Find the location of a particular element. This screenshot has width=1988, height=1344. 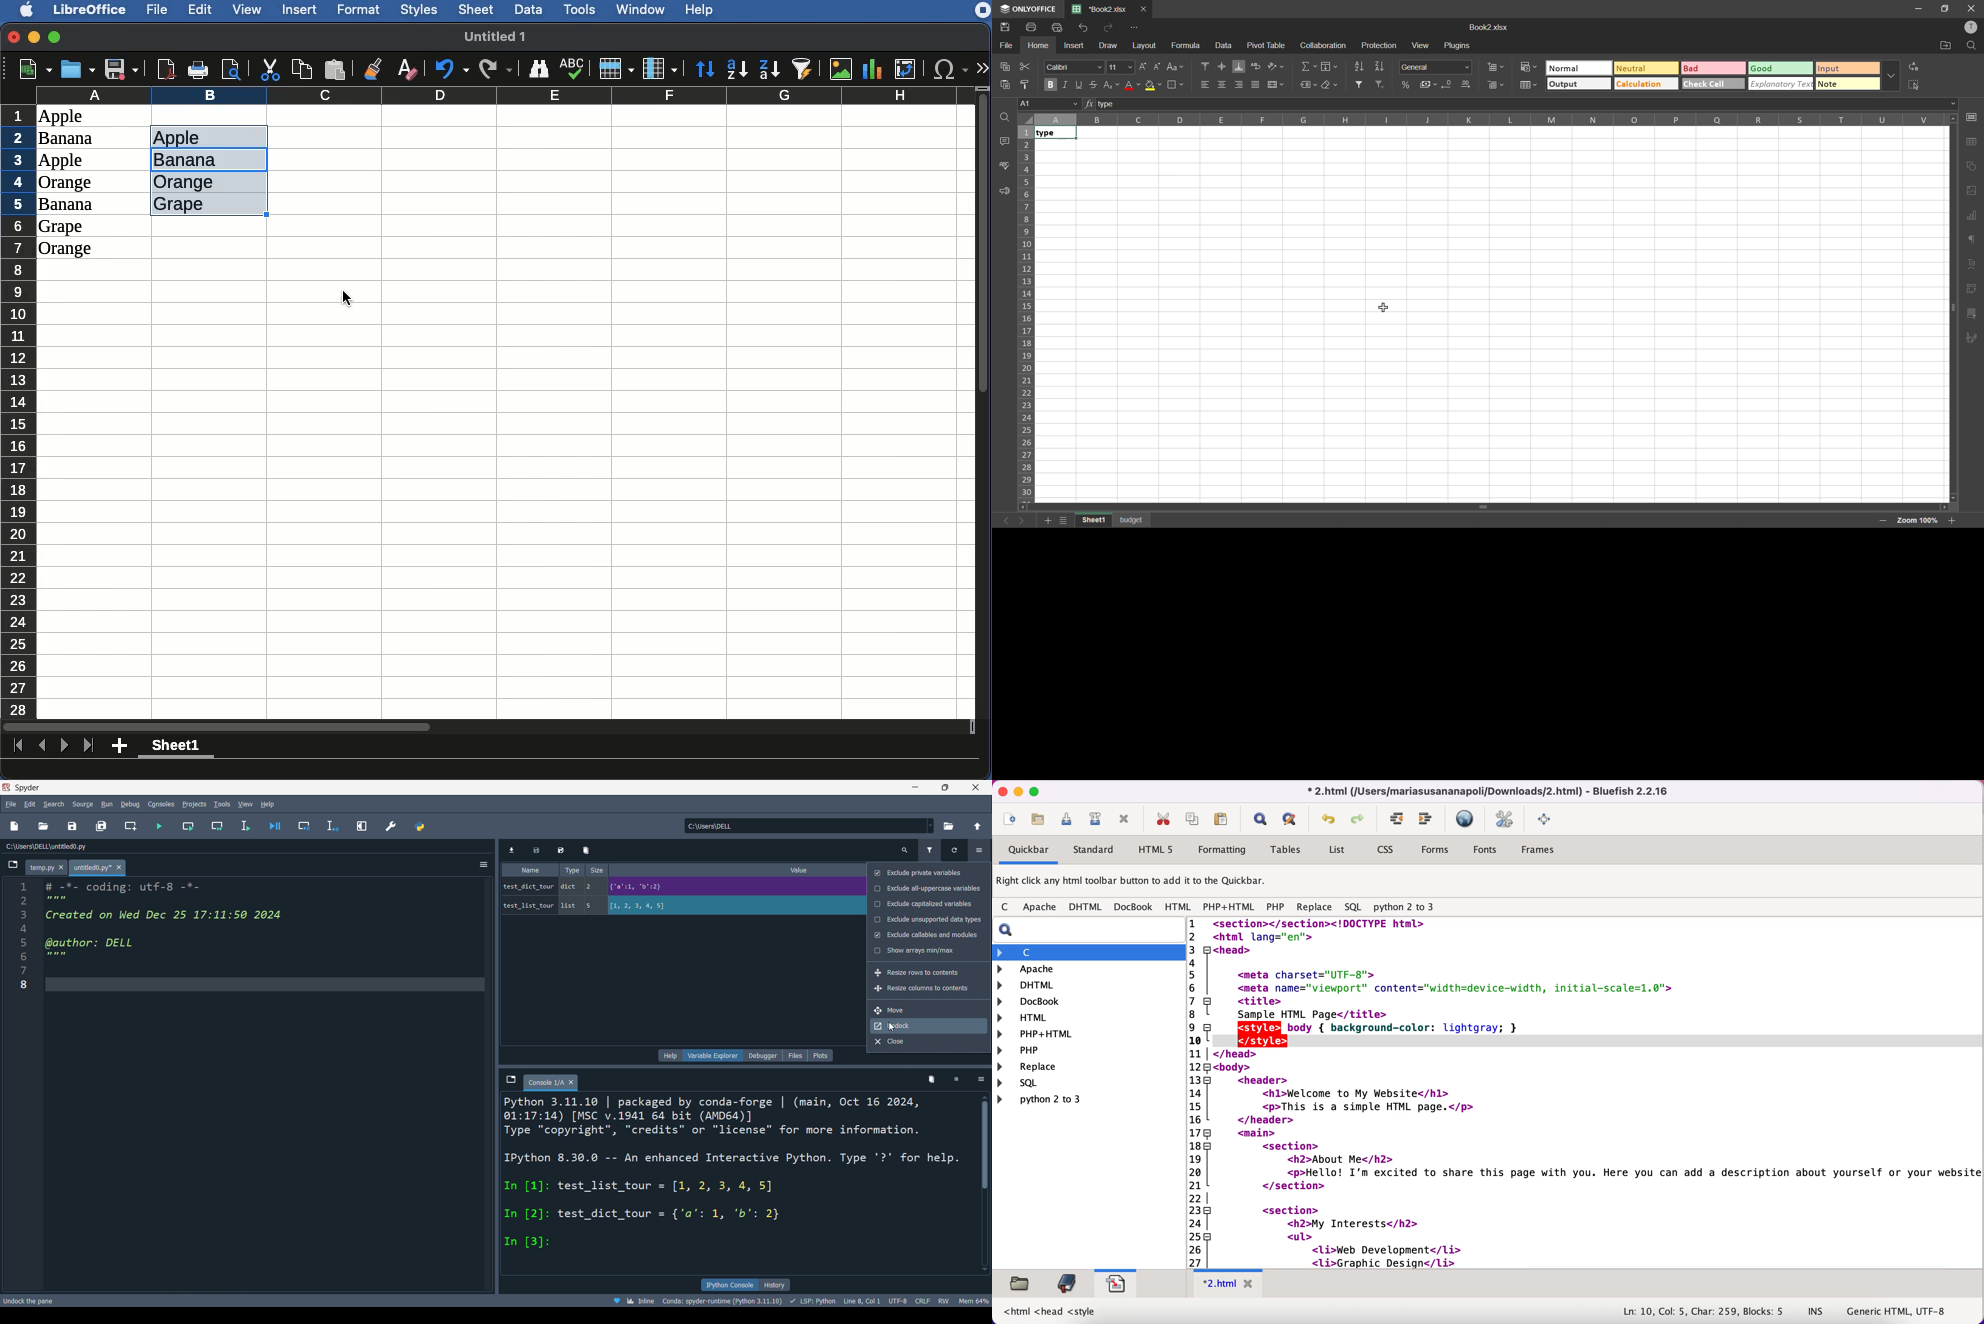

cell settings is located at coordinates (1973, 115).